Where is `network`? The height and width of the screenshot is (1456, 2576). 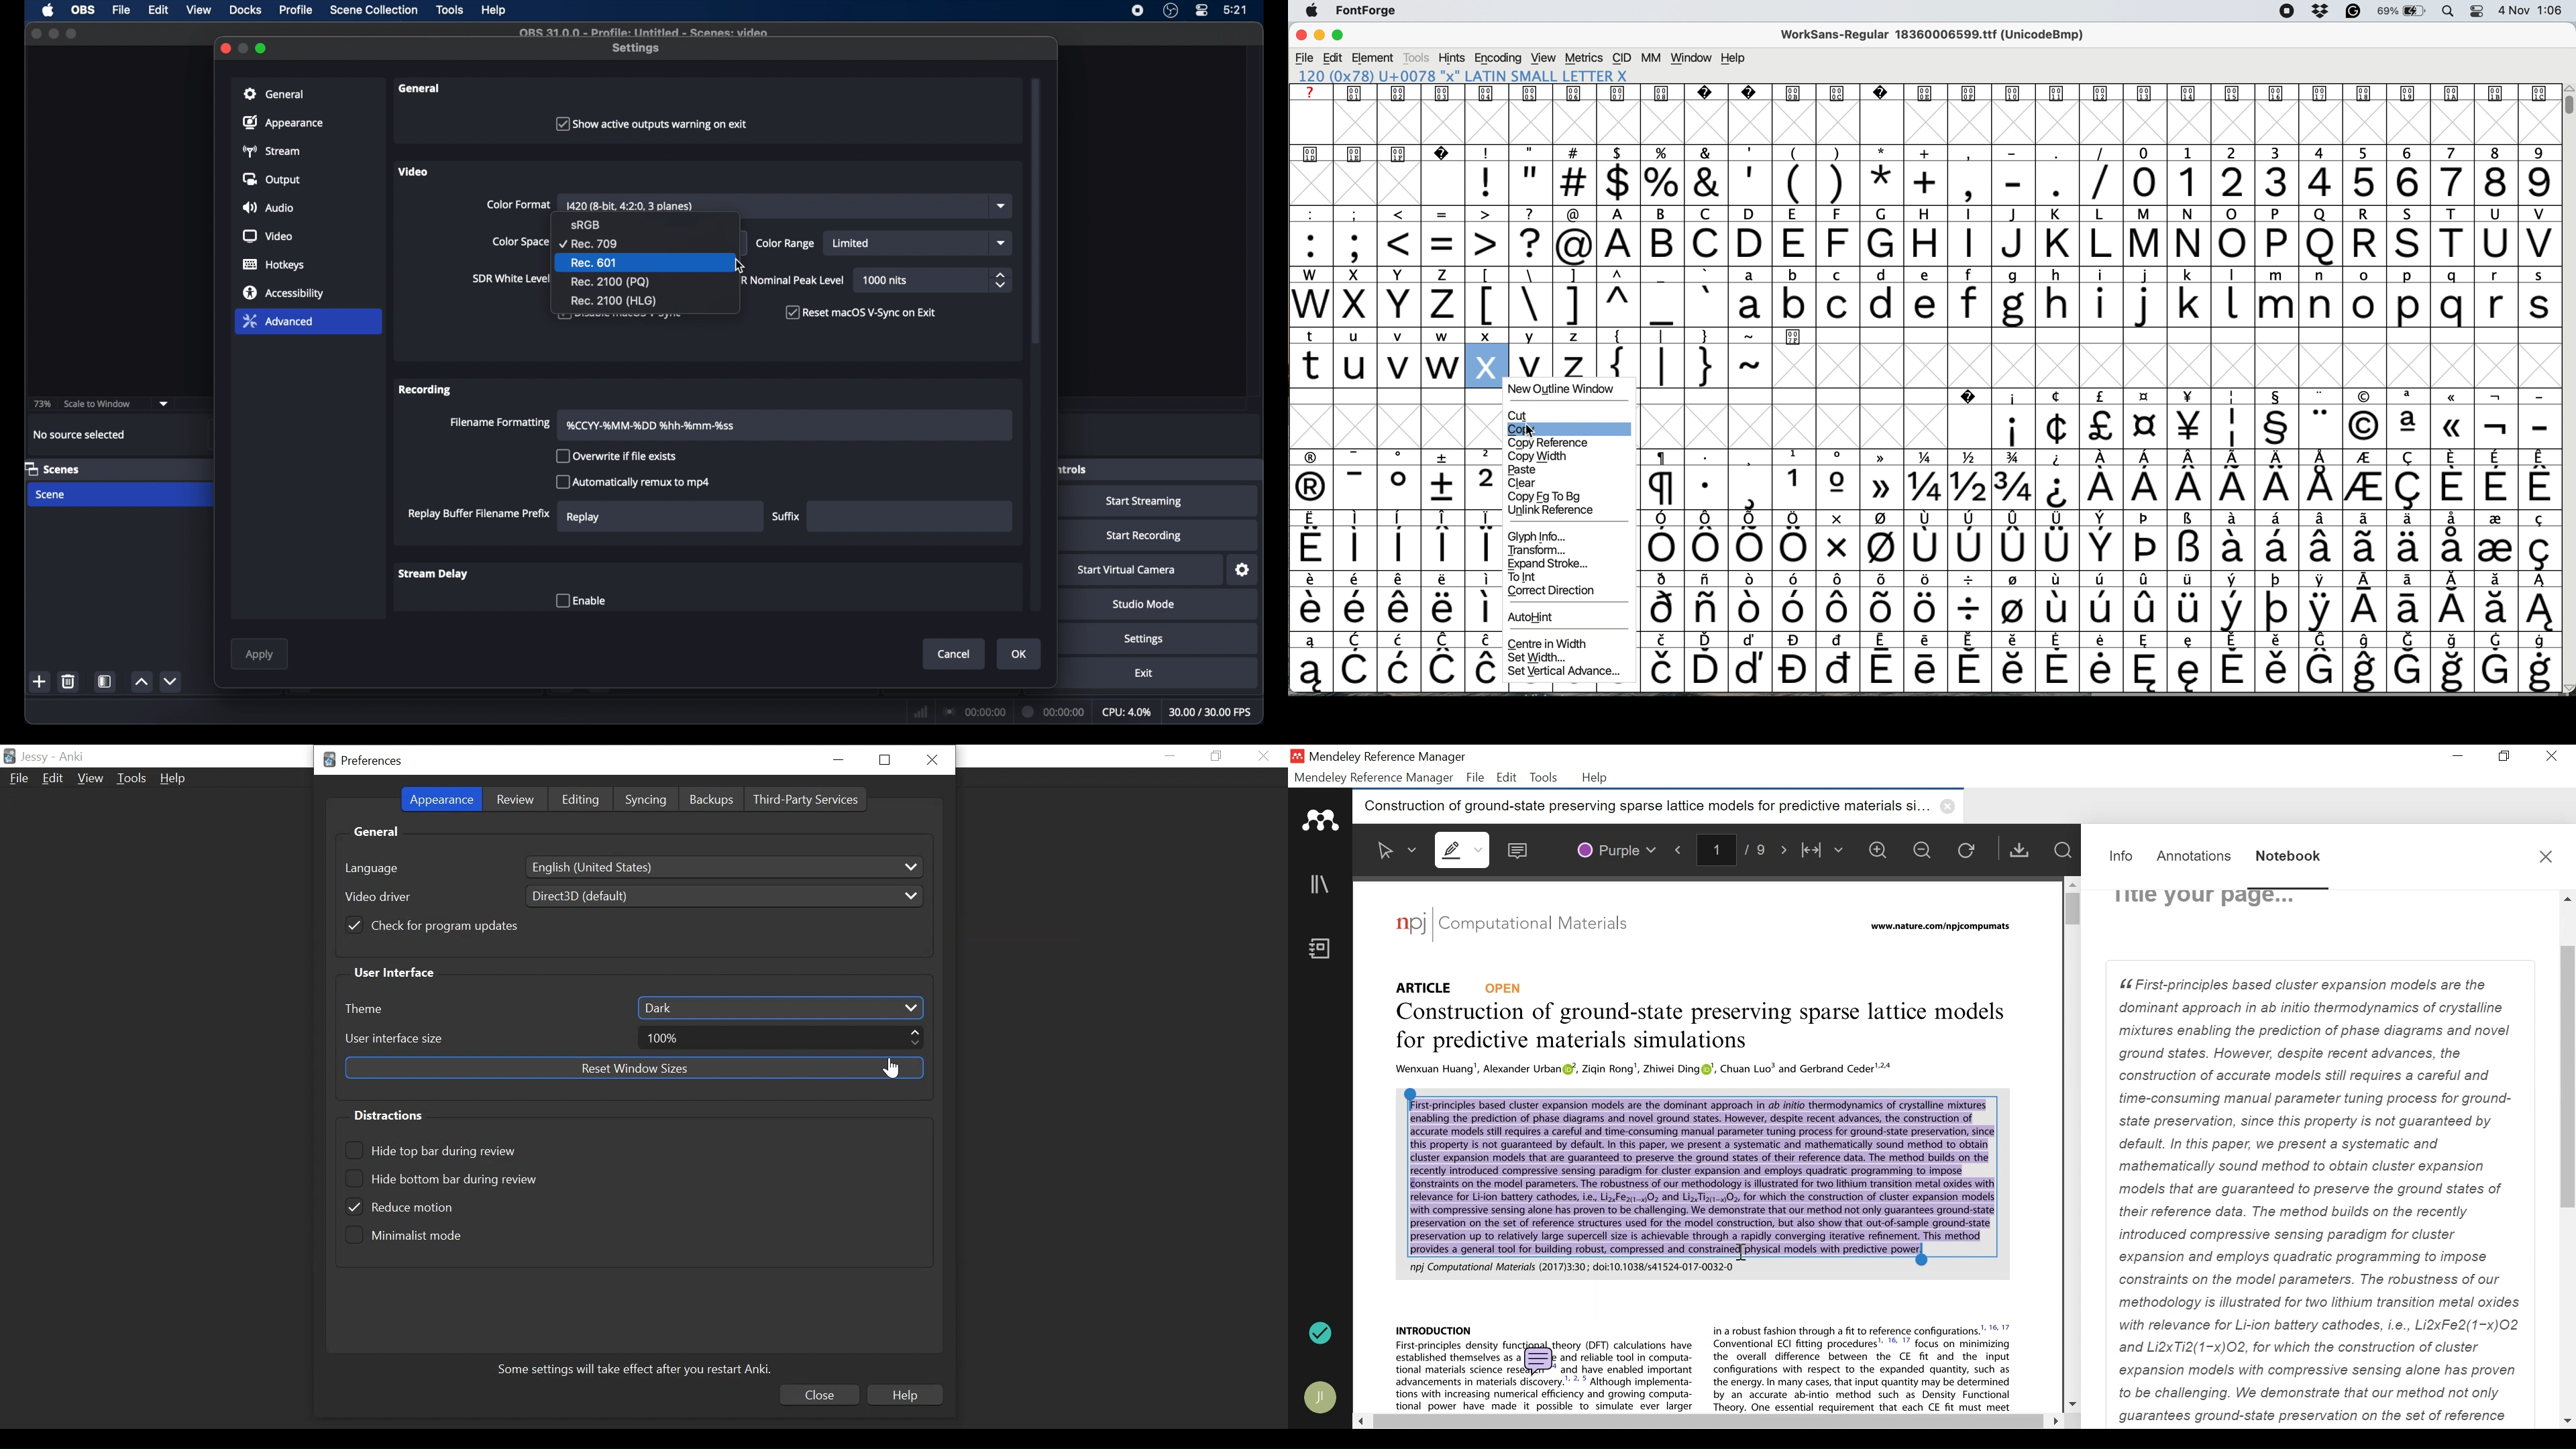
network is located at coordinates (920, 711).